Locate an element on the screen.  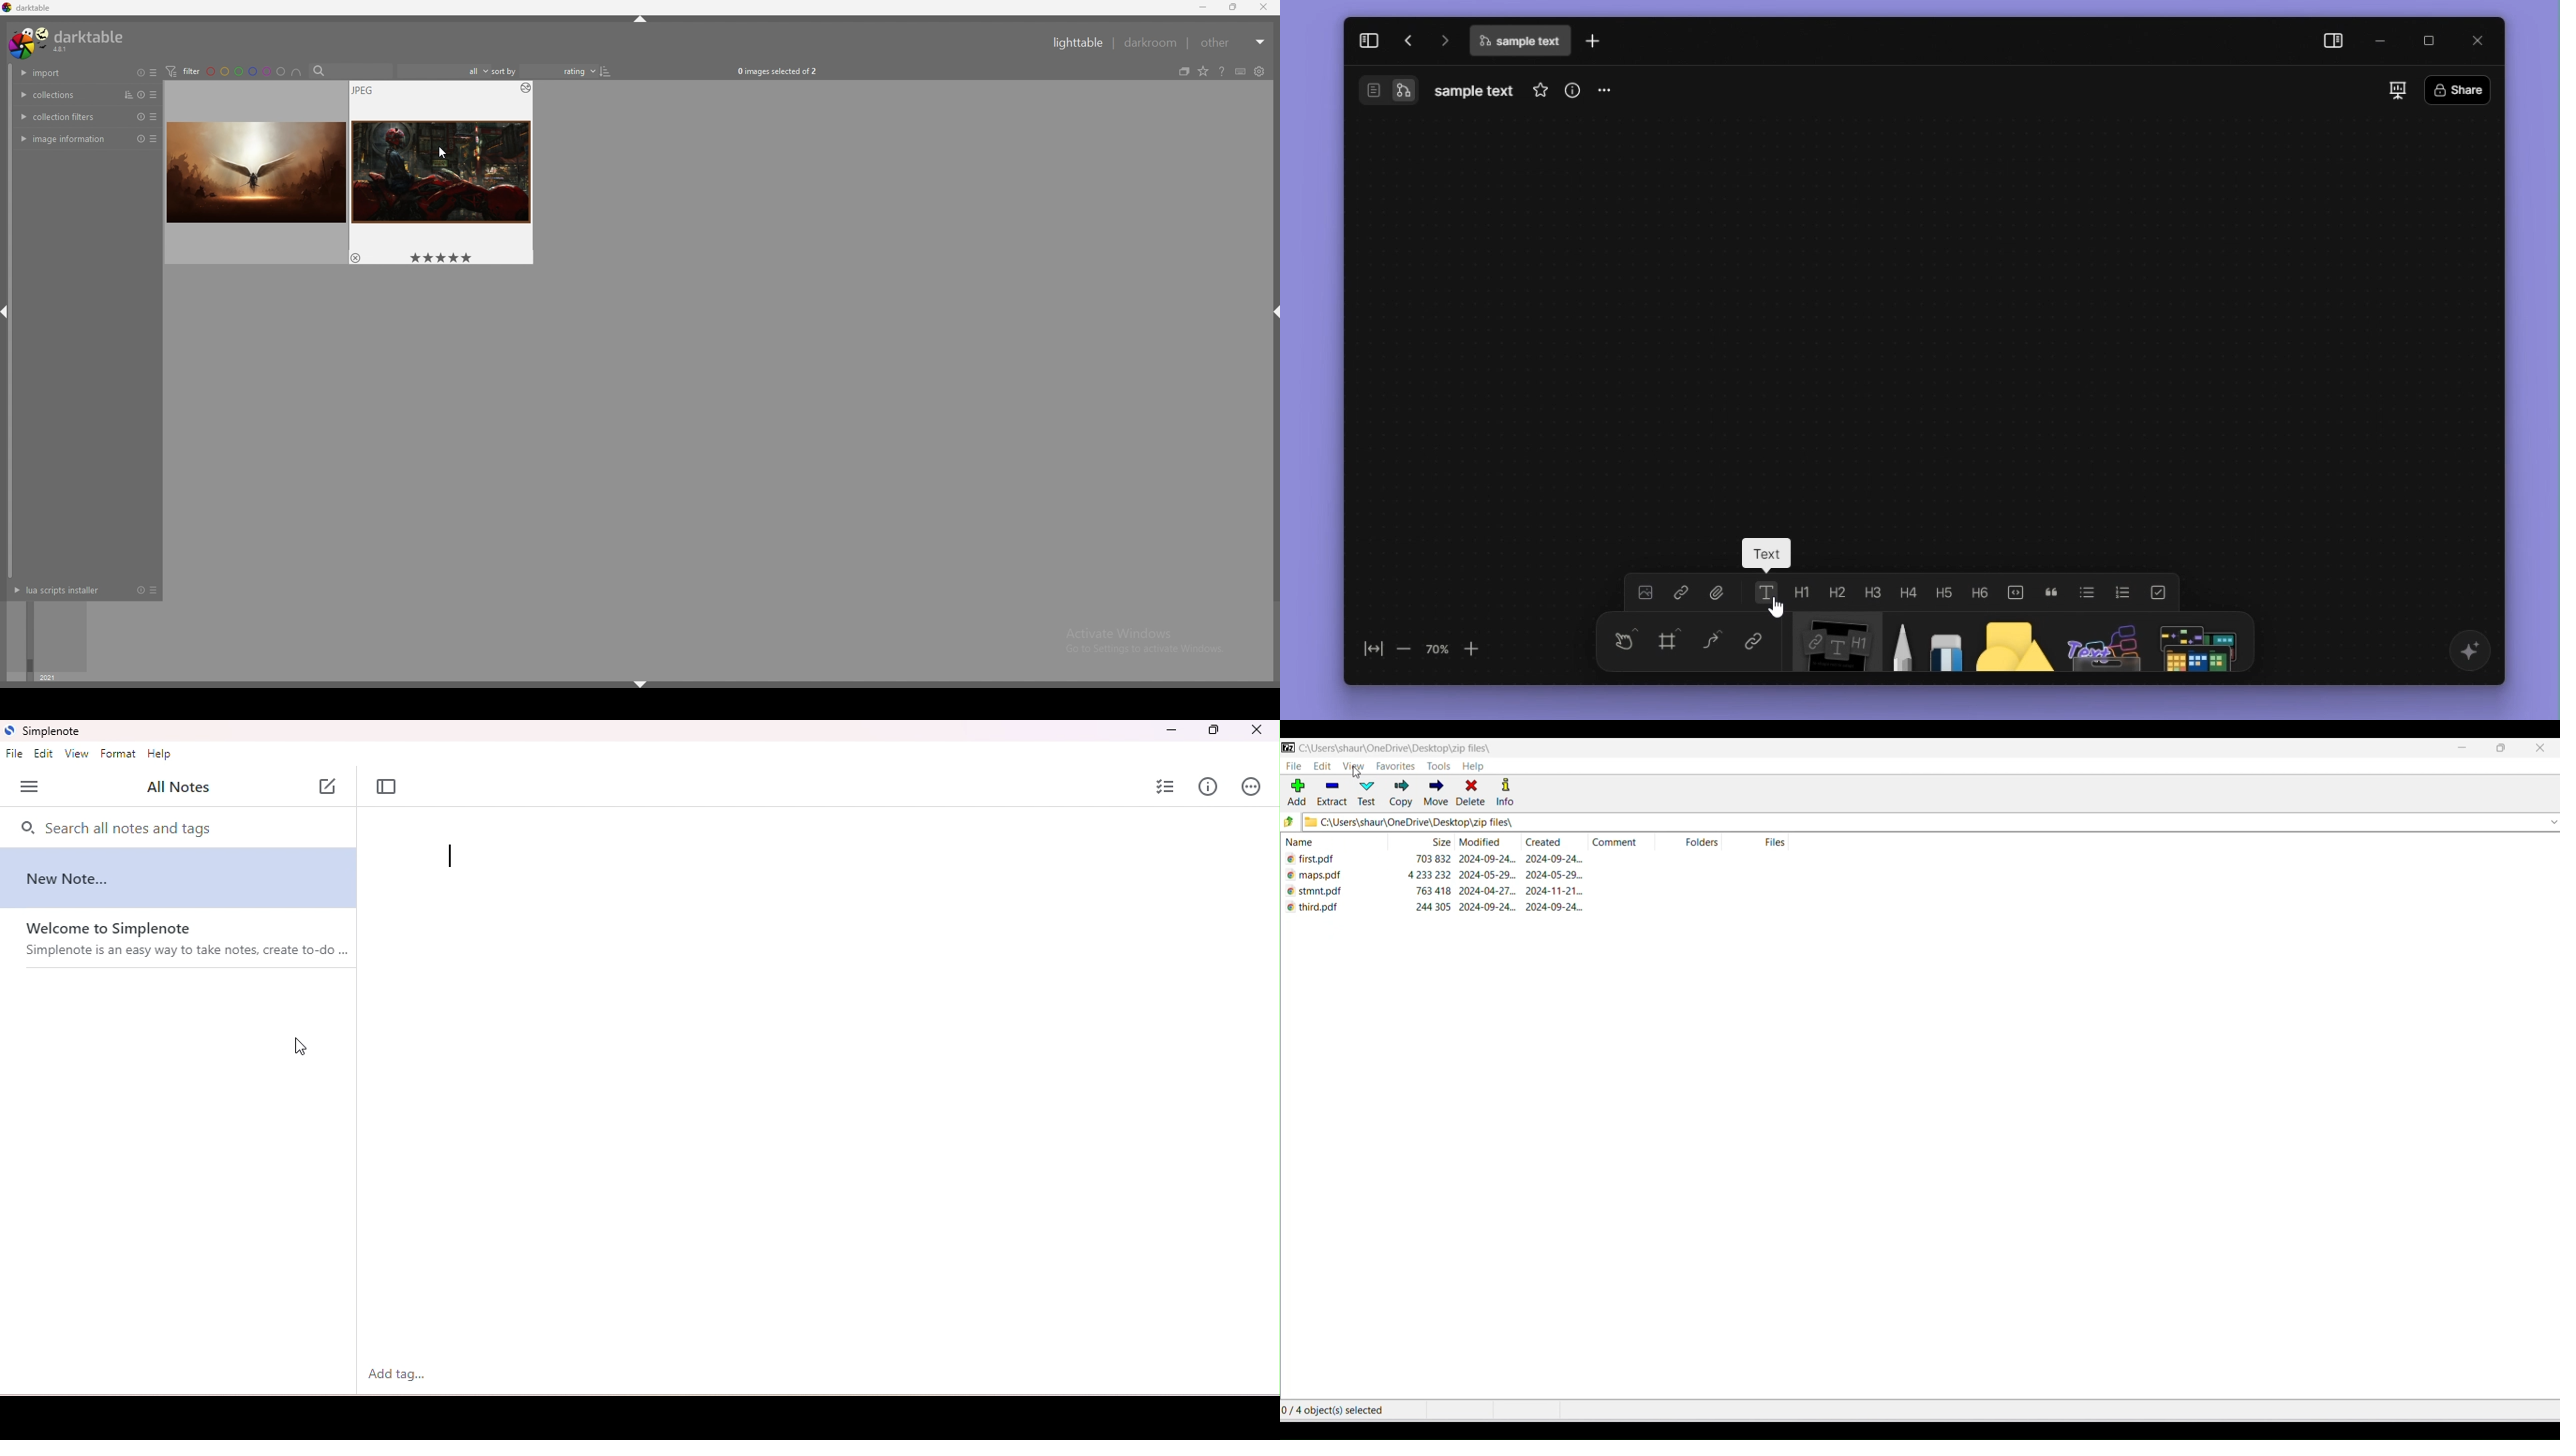
presets is located at coordinates (154, 590).